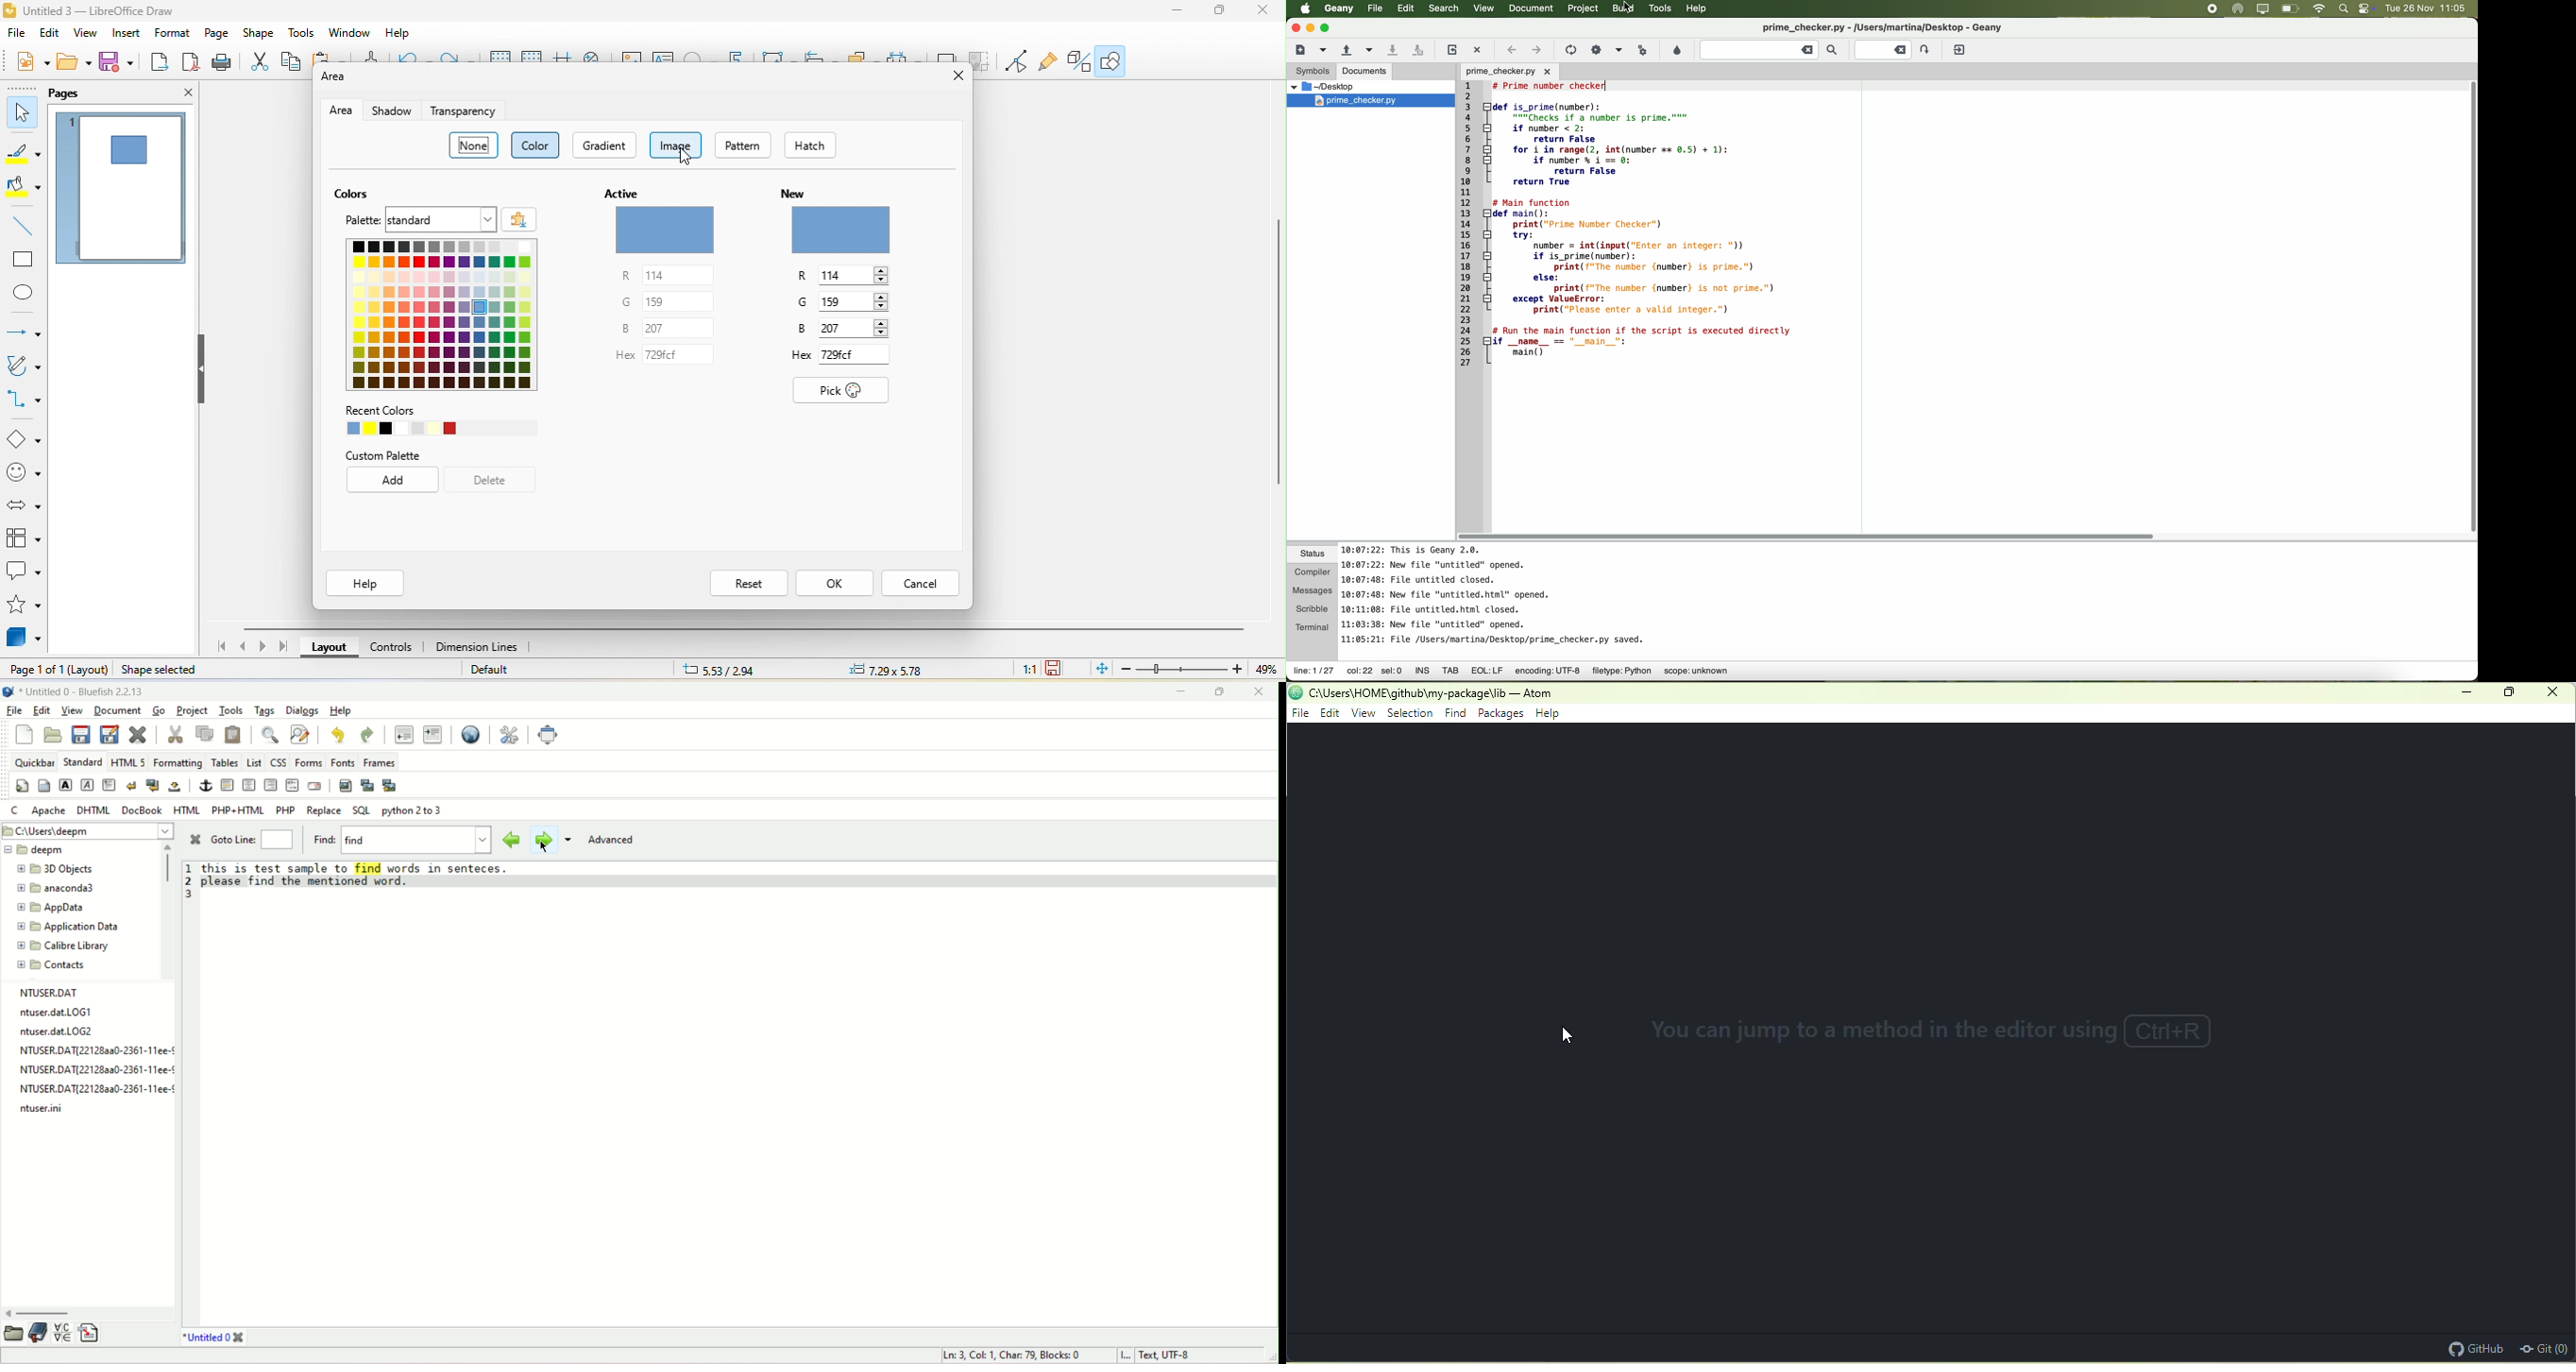  I want to click on next, so click(544, 841).